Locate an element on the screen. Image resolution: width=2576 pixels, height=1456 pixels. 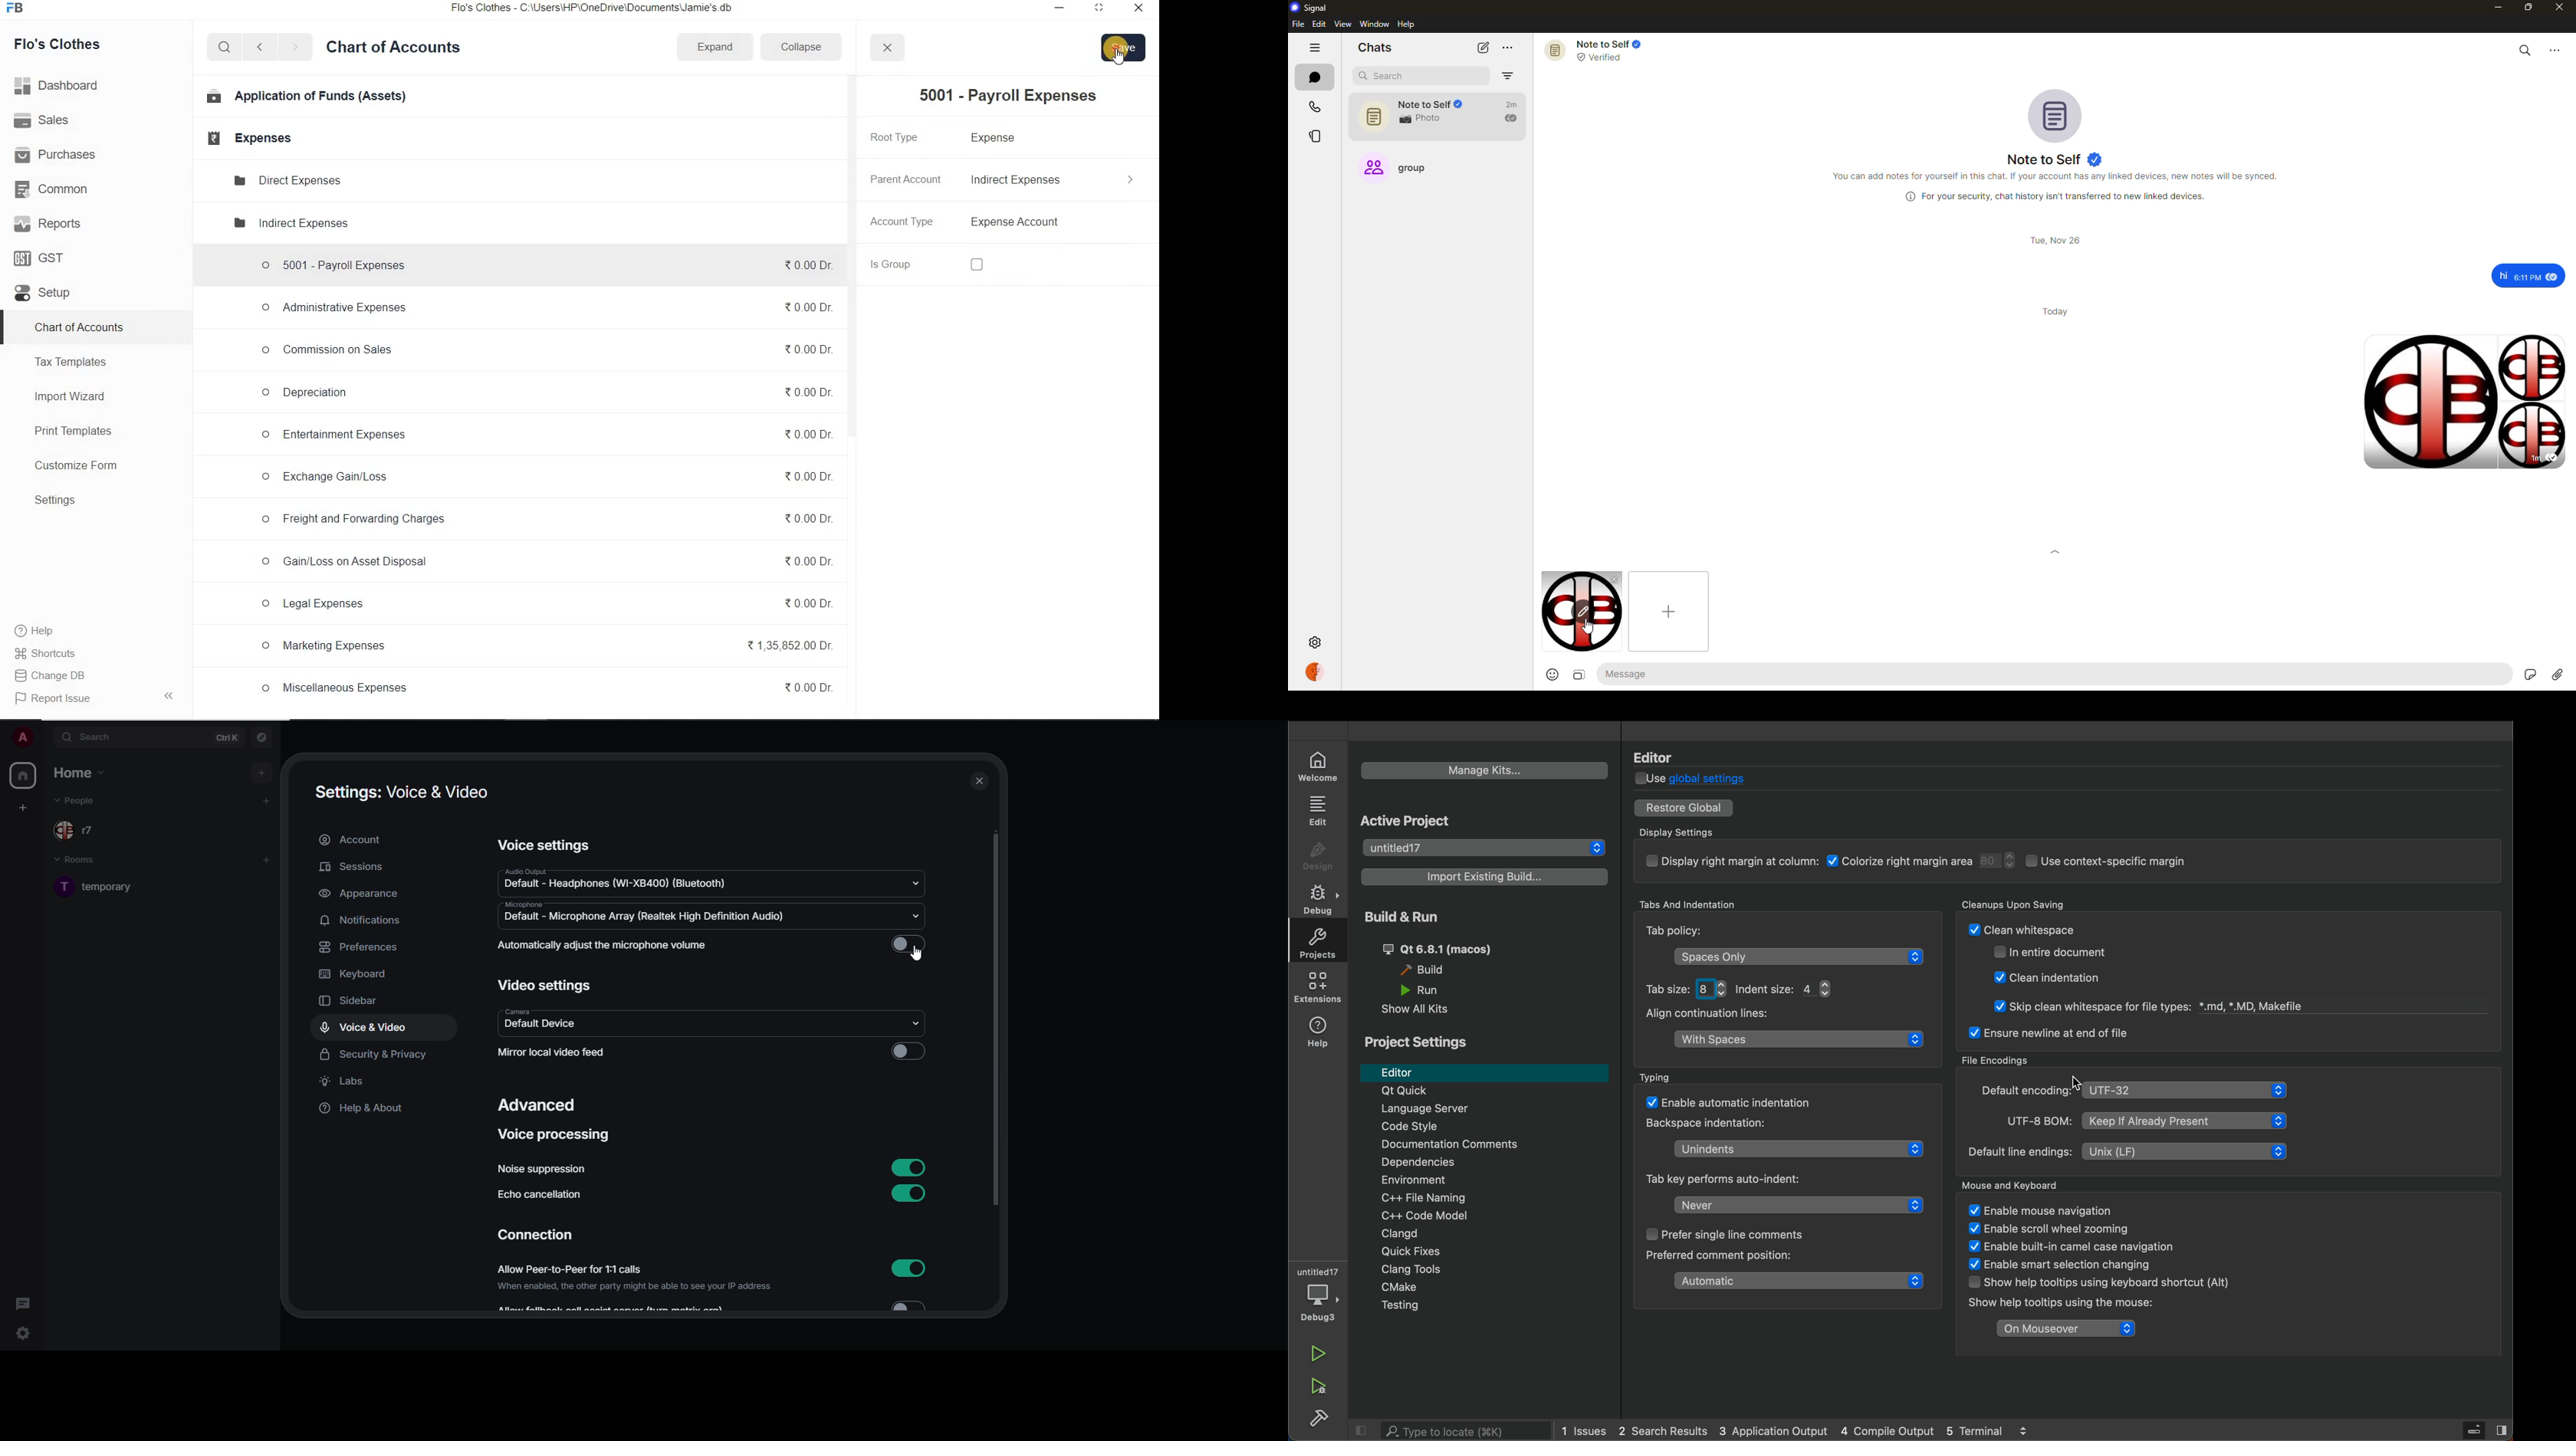
Flo's Clothes is located at coordinates (59, 44).